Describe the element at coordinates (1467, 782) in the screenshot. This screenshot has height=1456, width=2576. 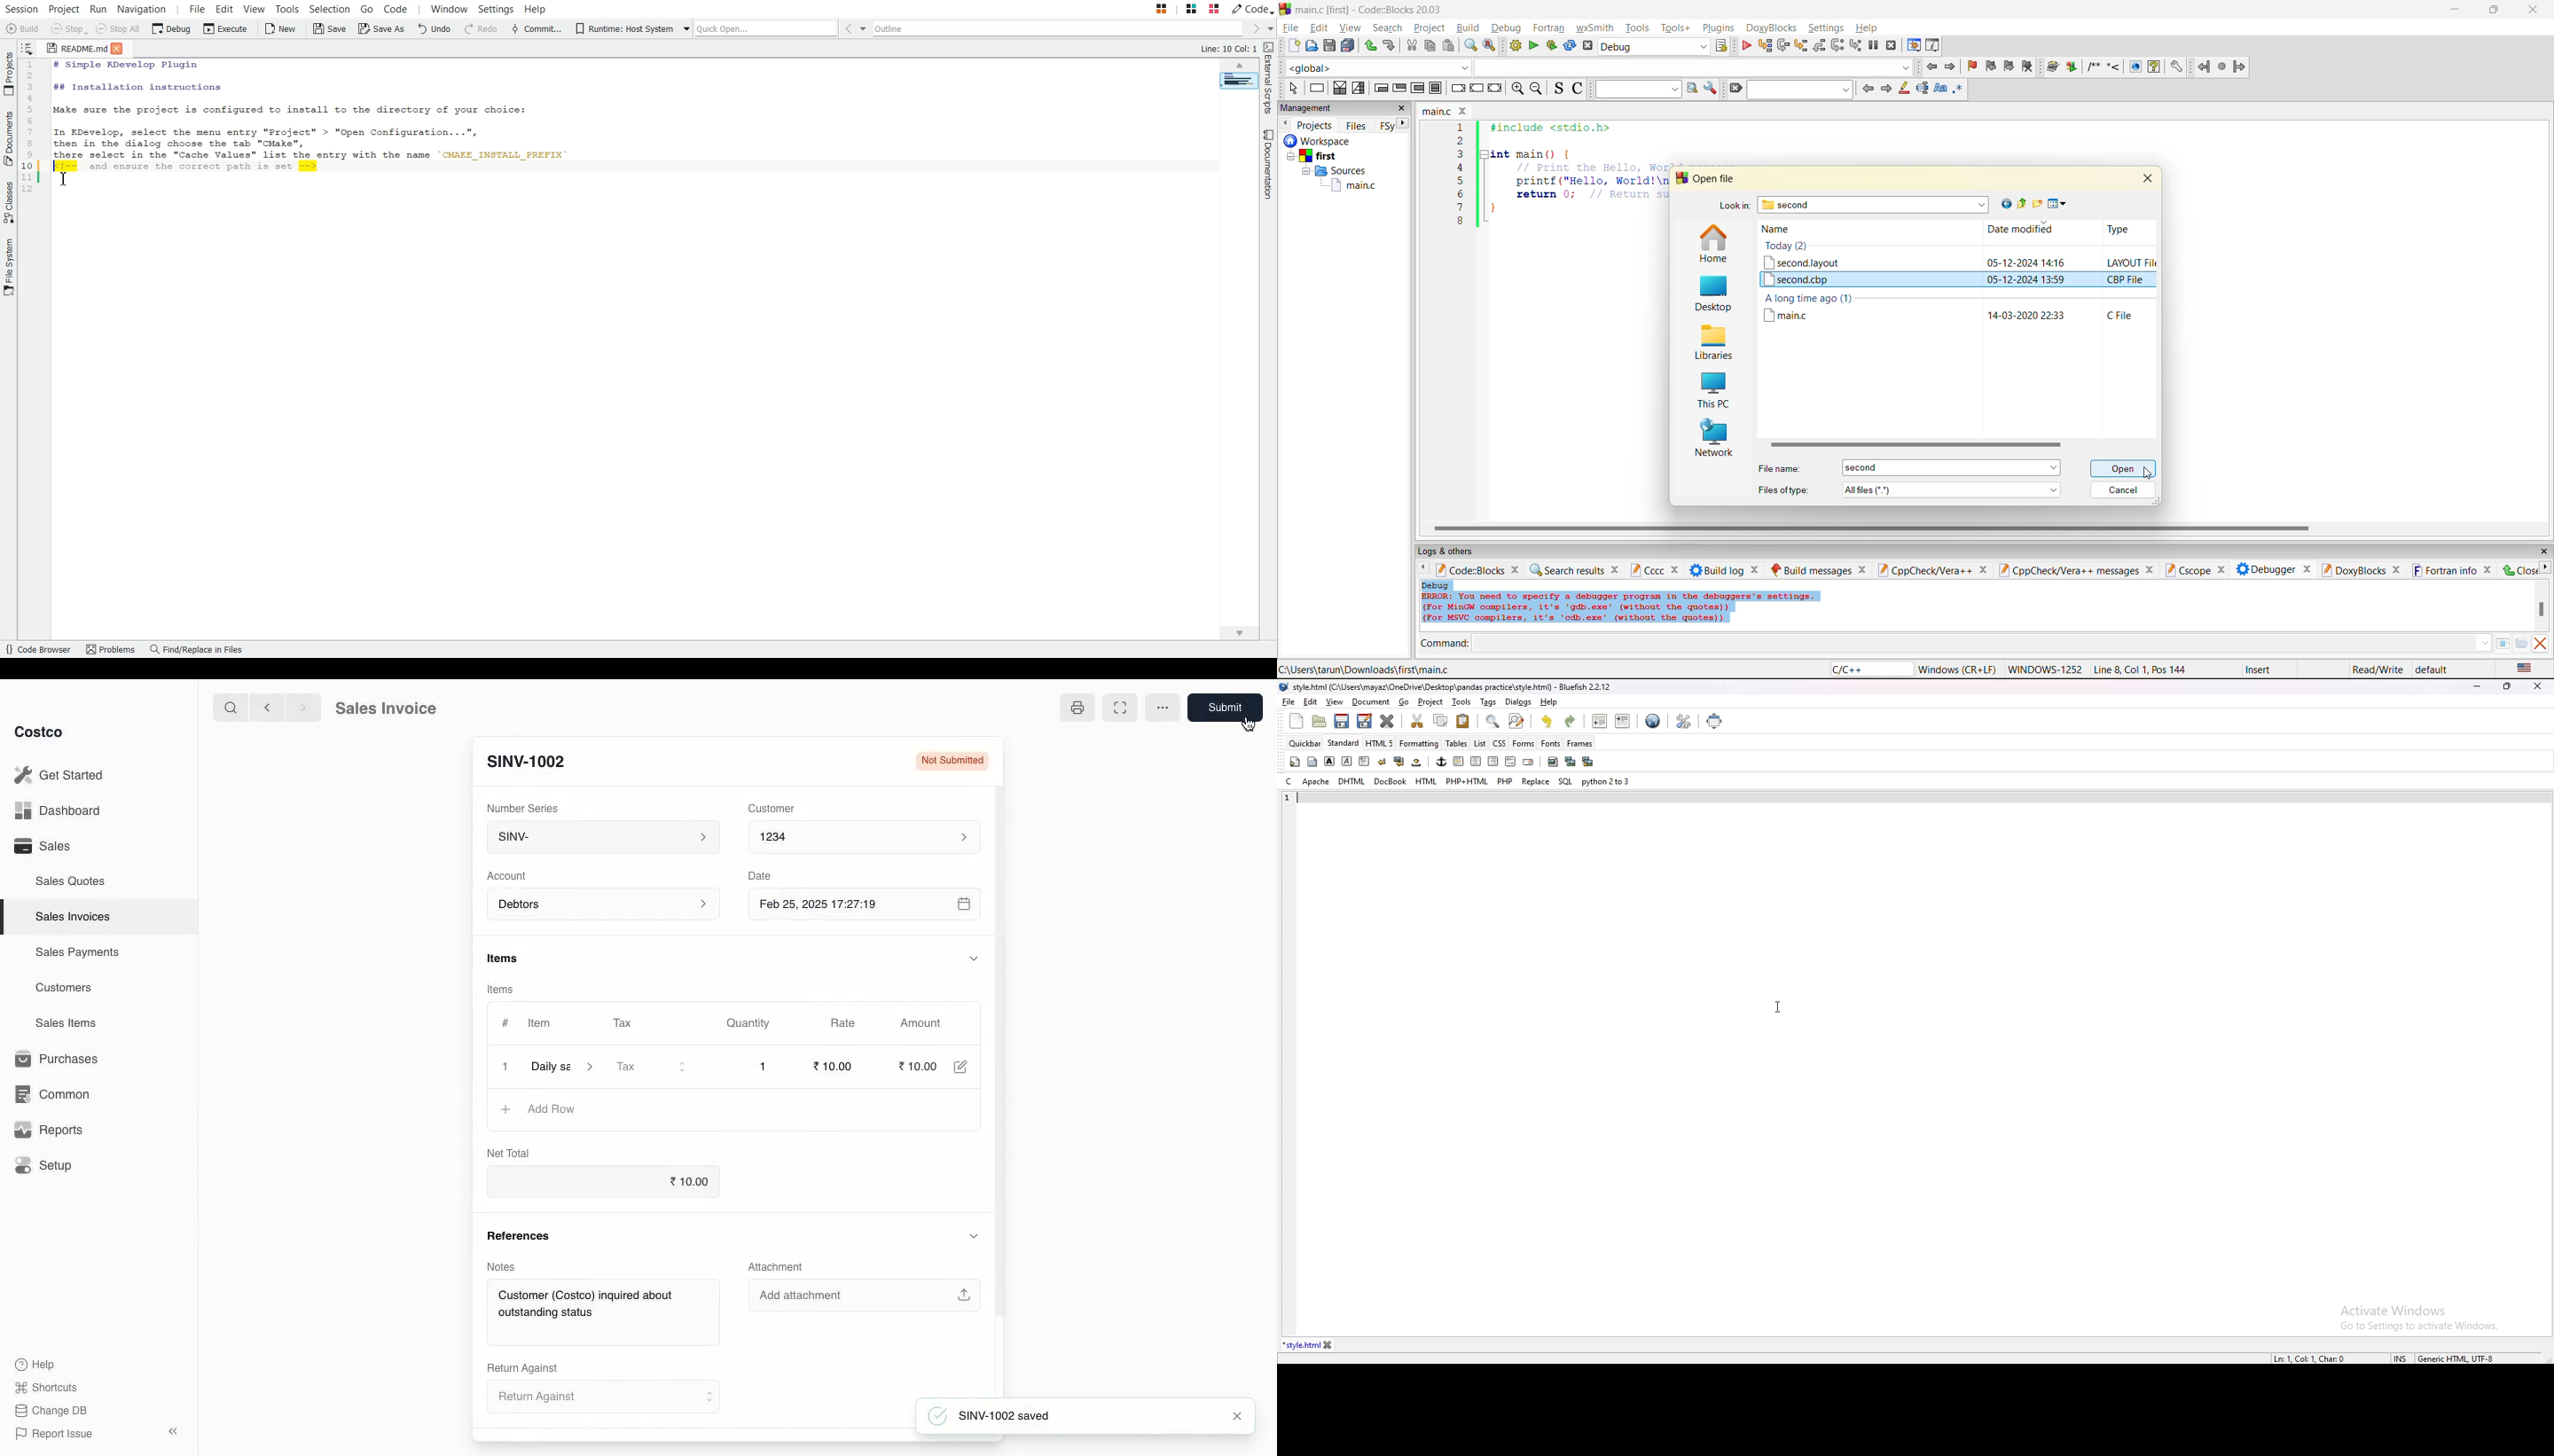
I see `php+html` at that location.